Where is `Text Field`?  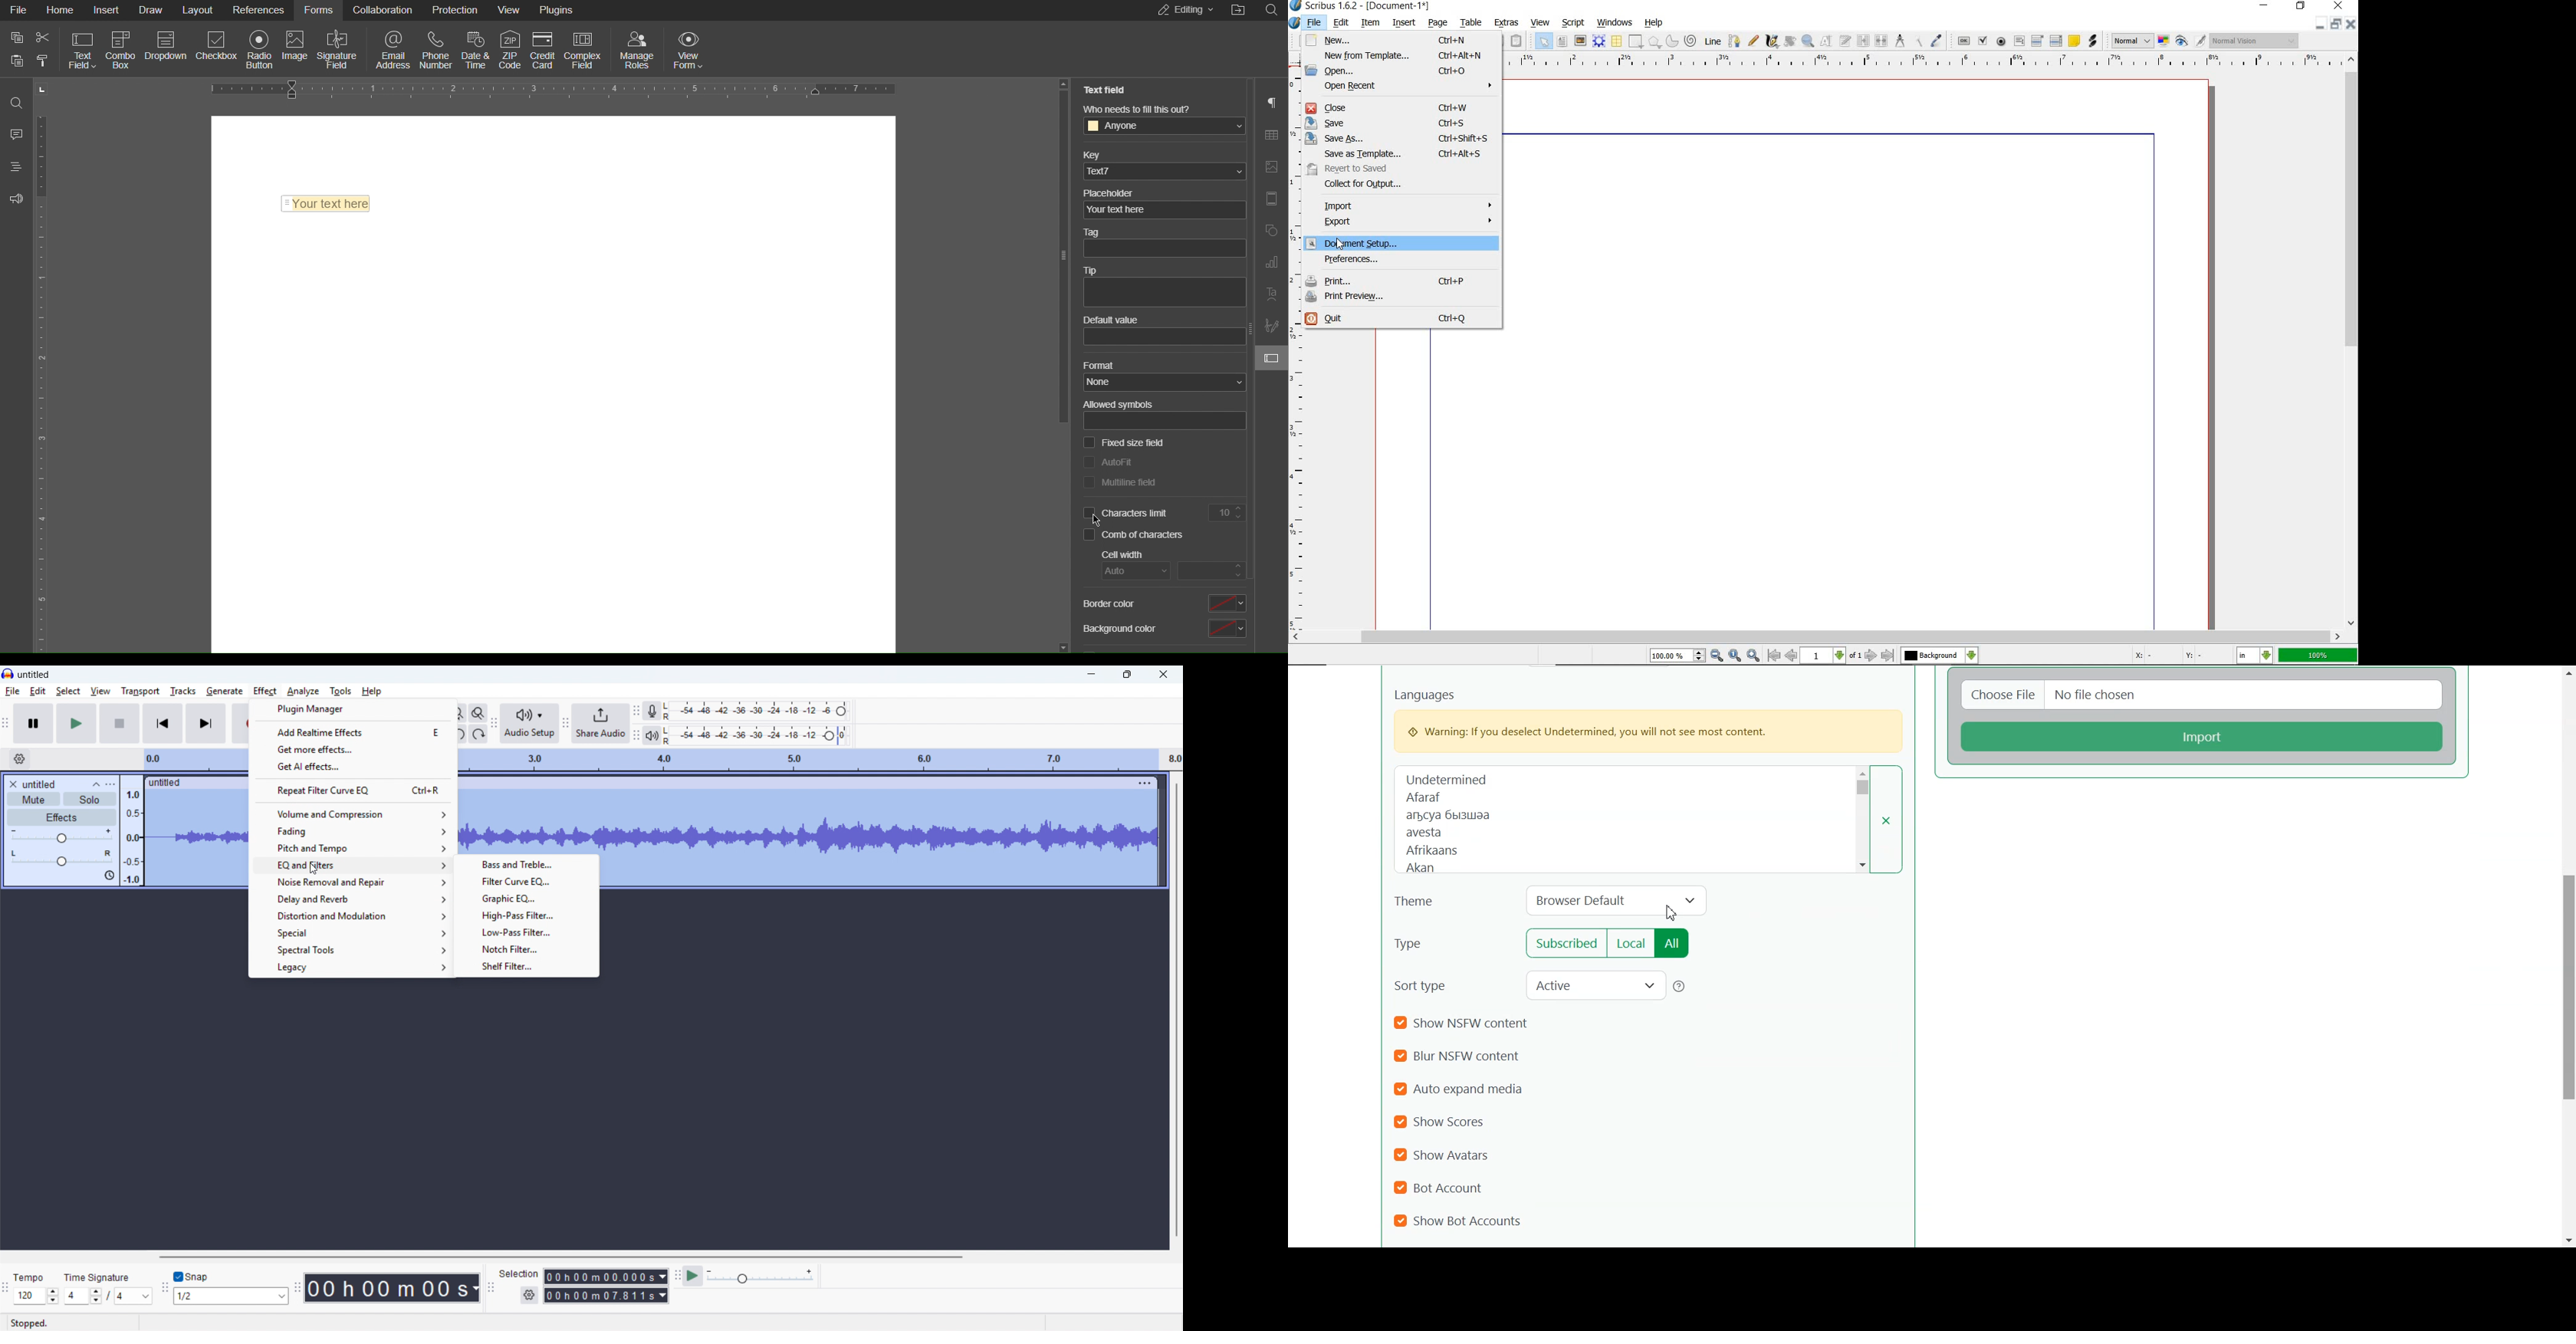 Text Field is located at coordinates (326, 201).